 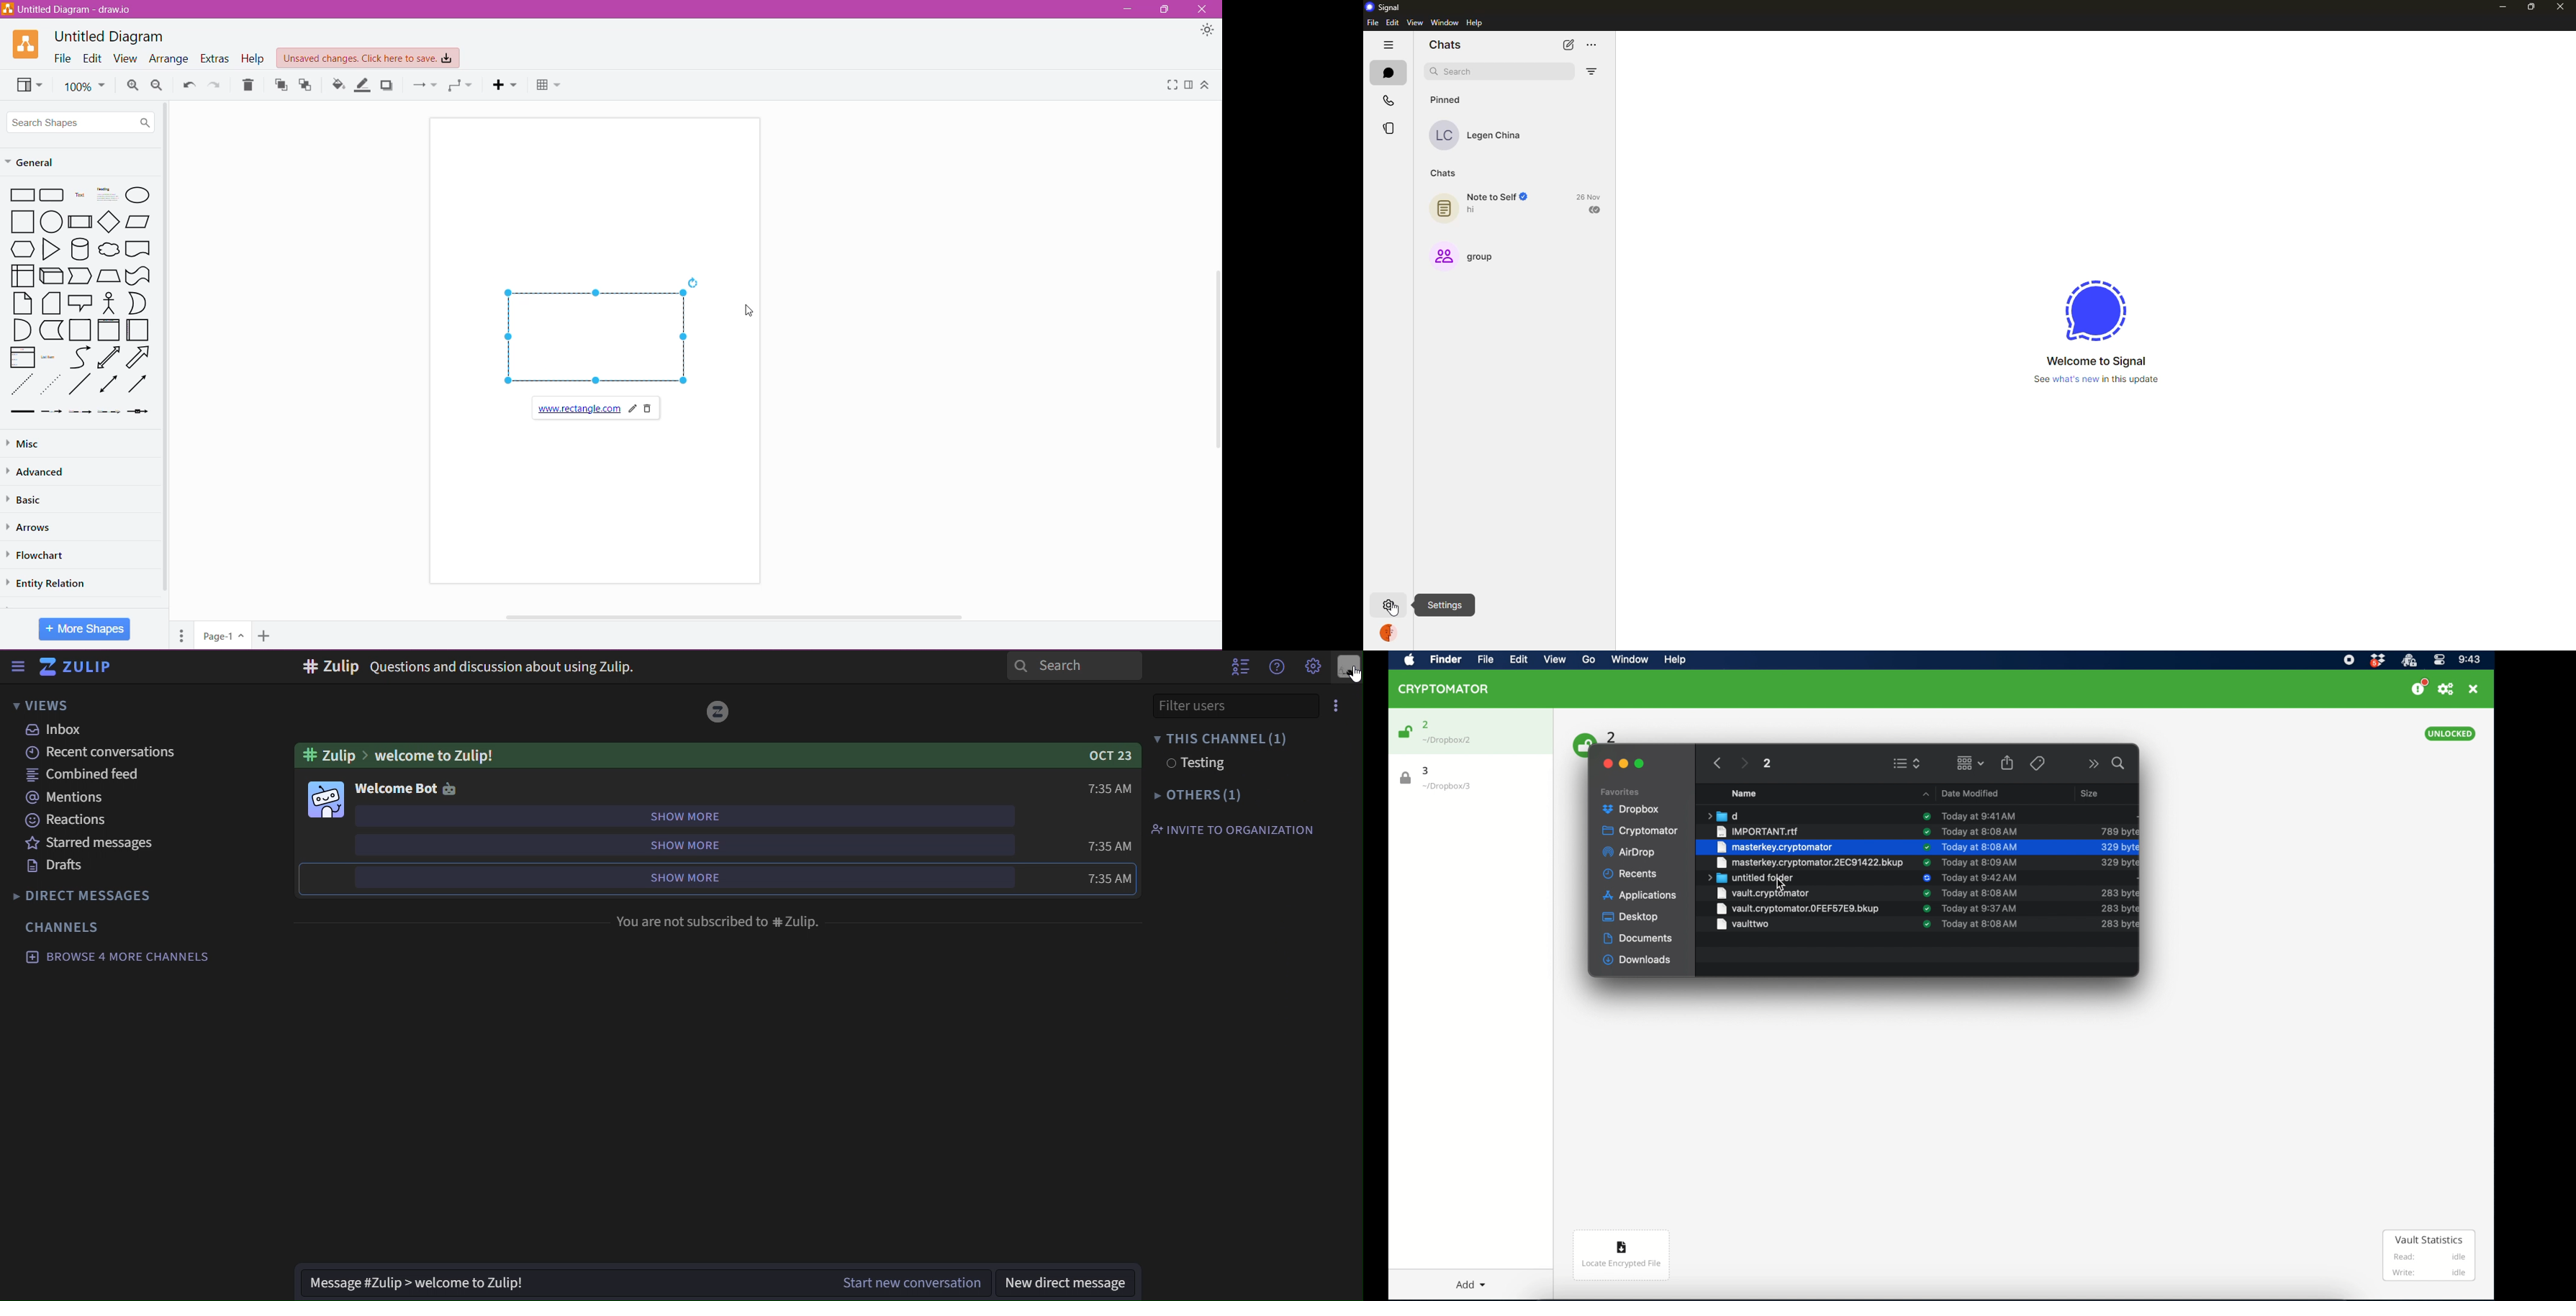 What do you see at coordinates (1481, 257) in the screenshot?
I see `group` at bounding box center [1481, 257].